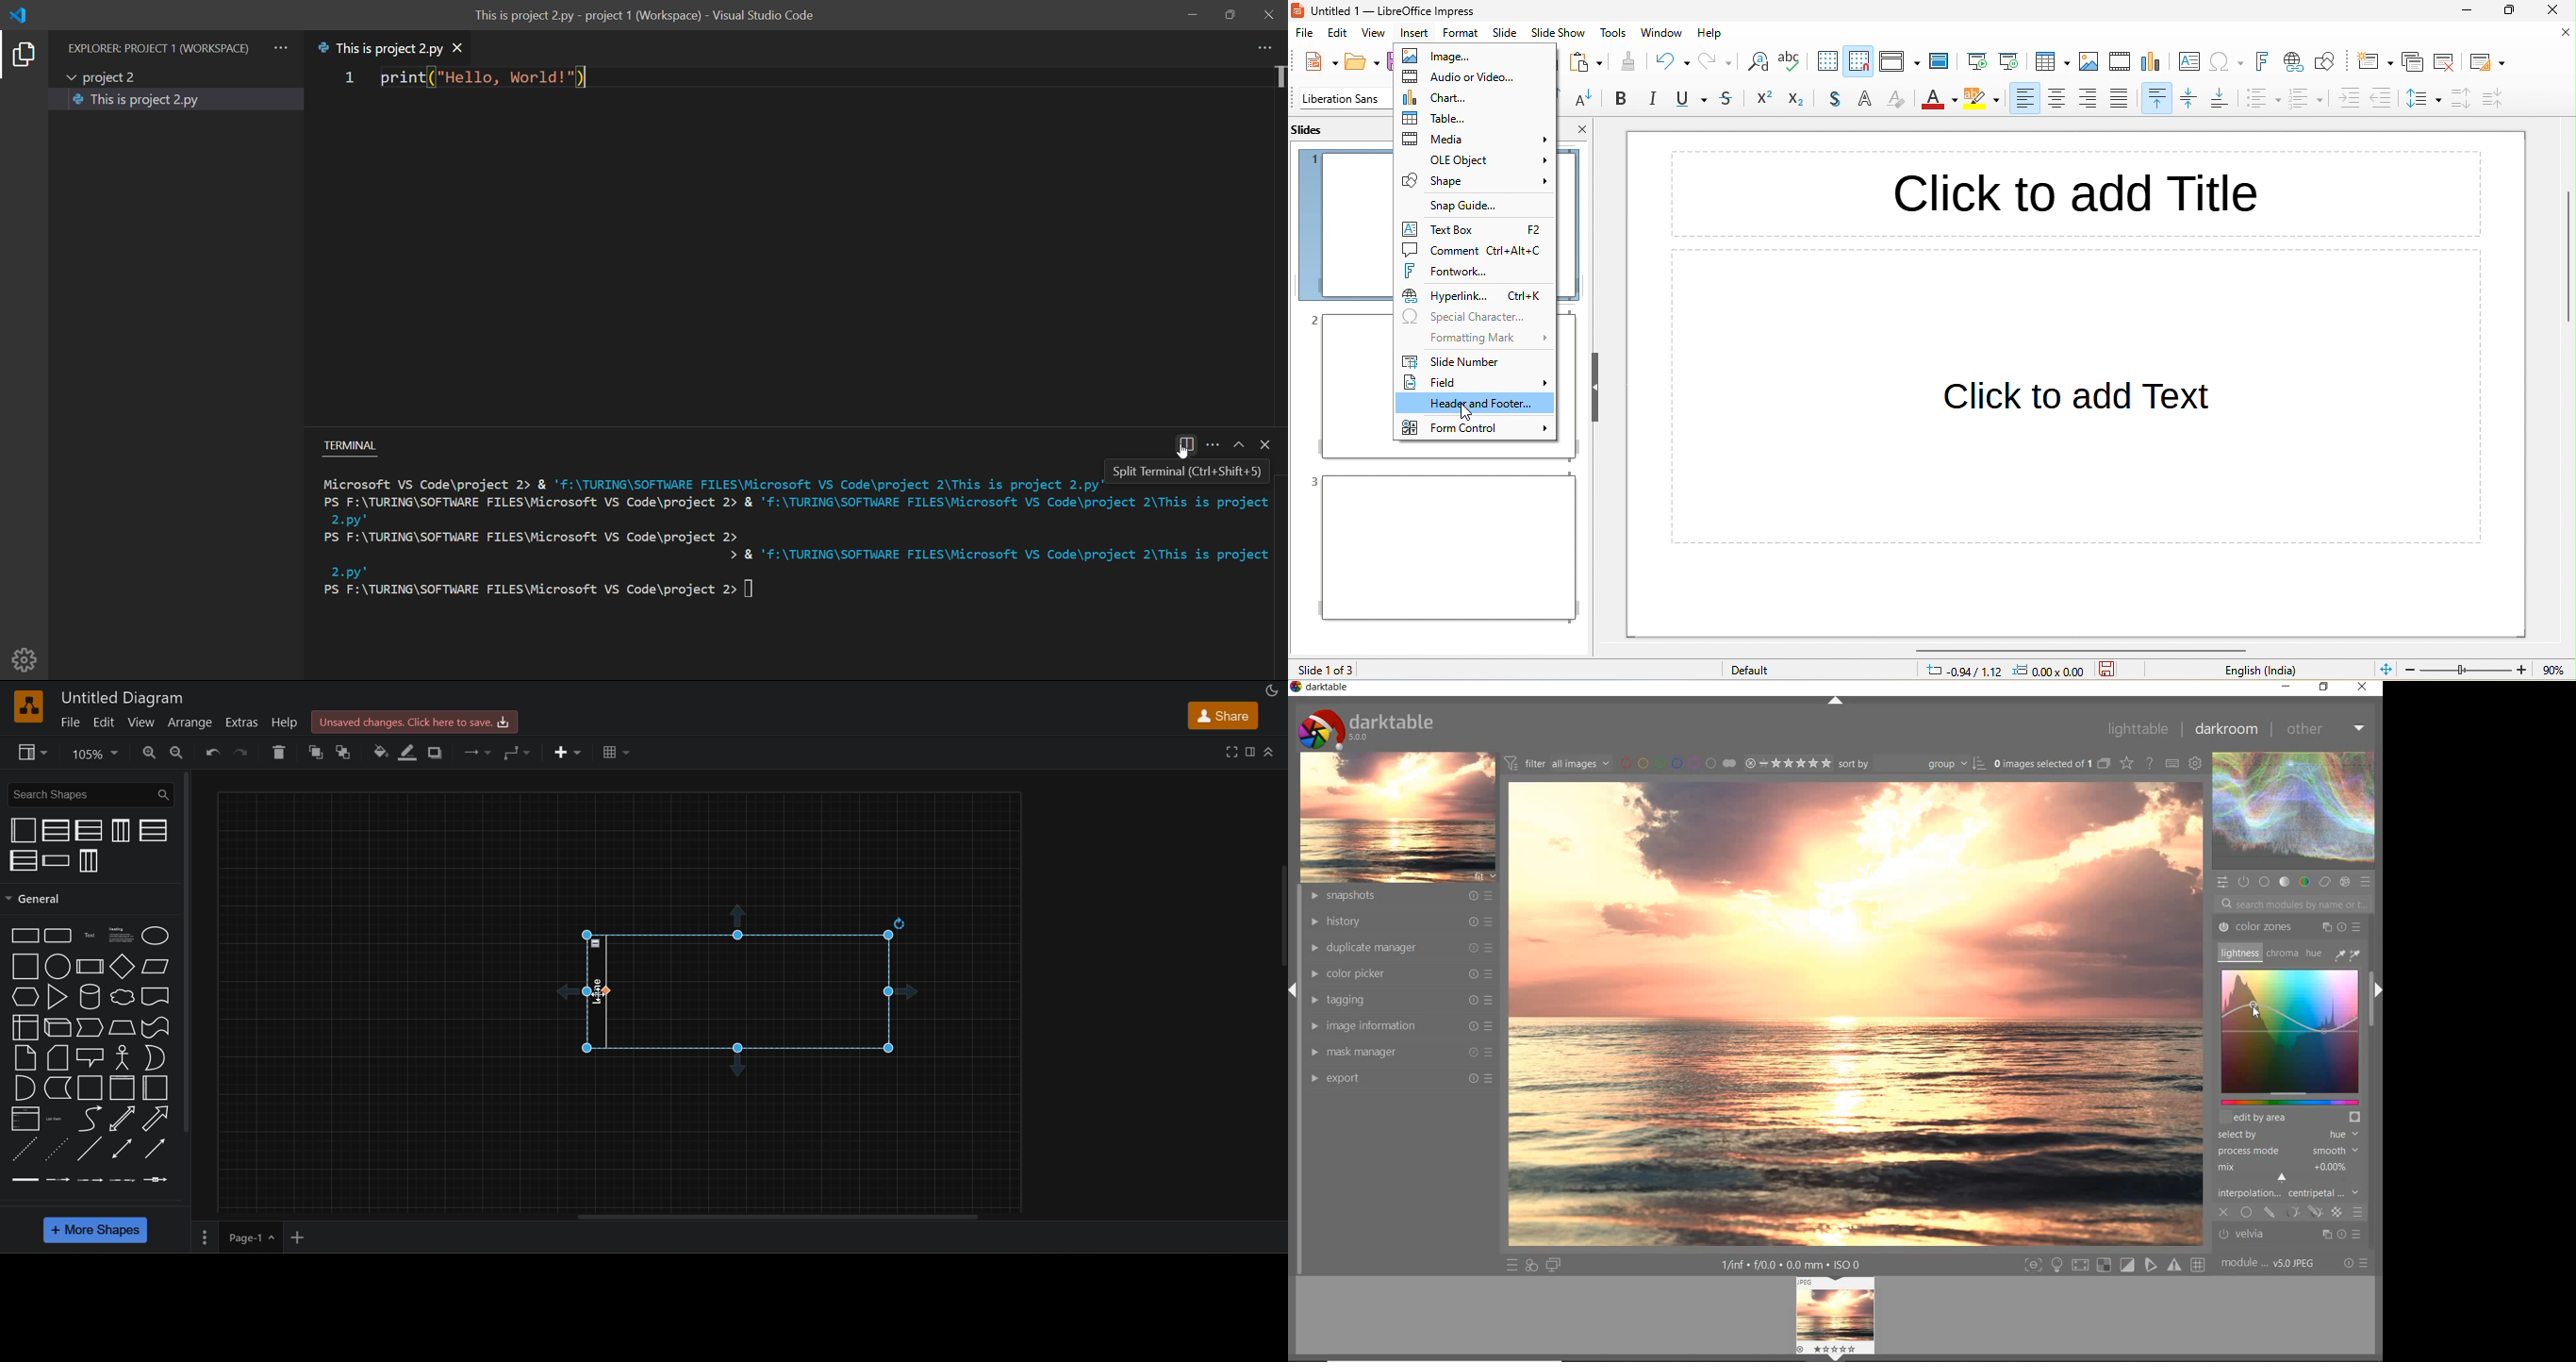 Image resolution: width=2576 pixels, height=1372 pixels. What do you see at coordinates (2239, 952) in the screenshot?
I see `LIGHTNESS` at bounding box center [2239, 952].